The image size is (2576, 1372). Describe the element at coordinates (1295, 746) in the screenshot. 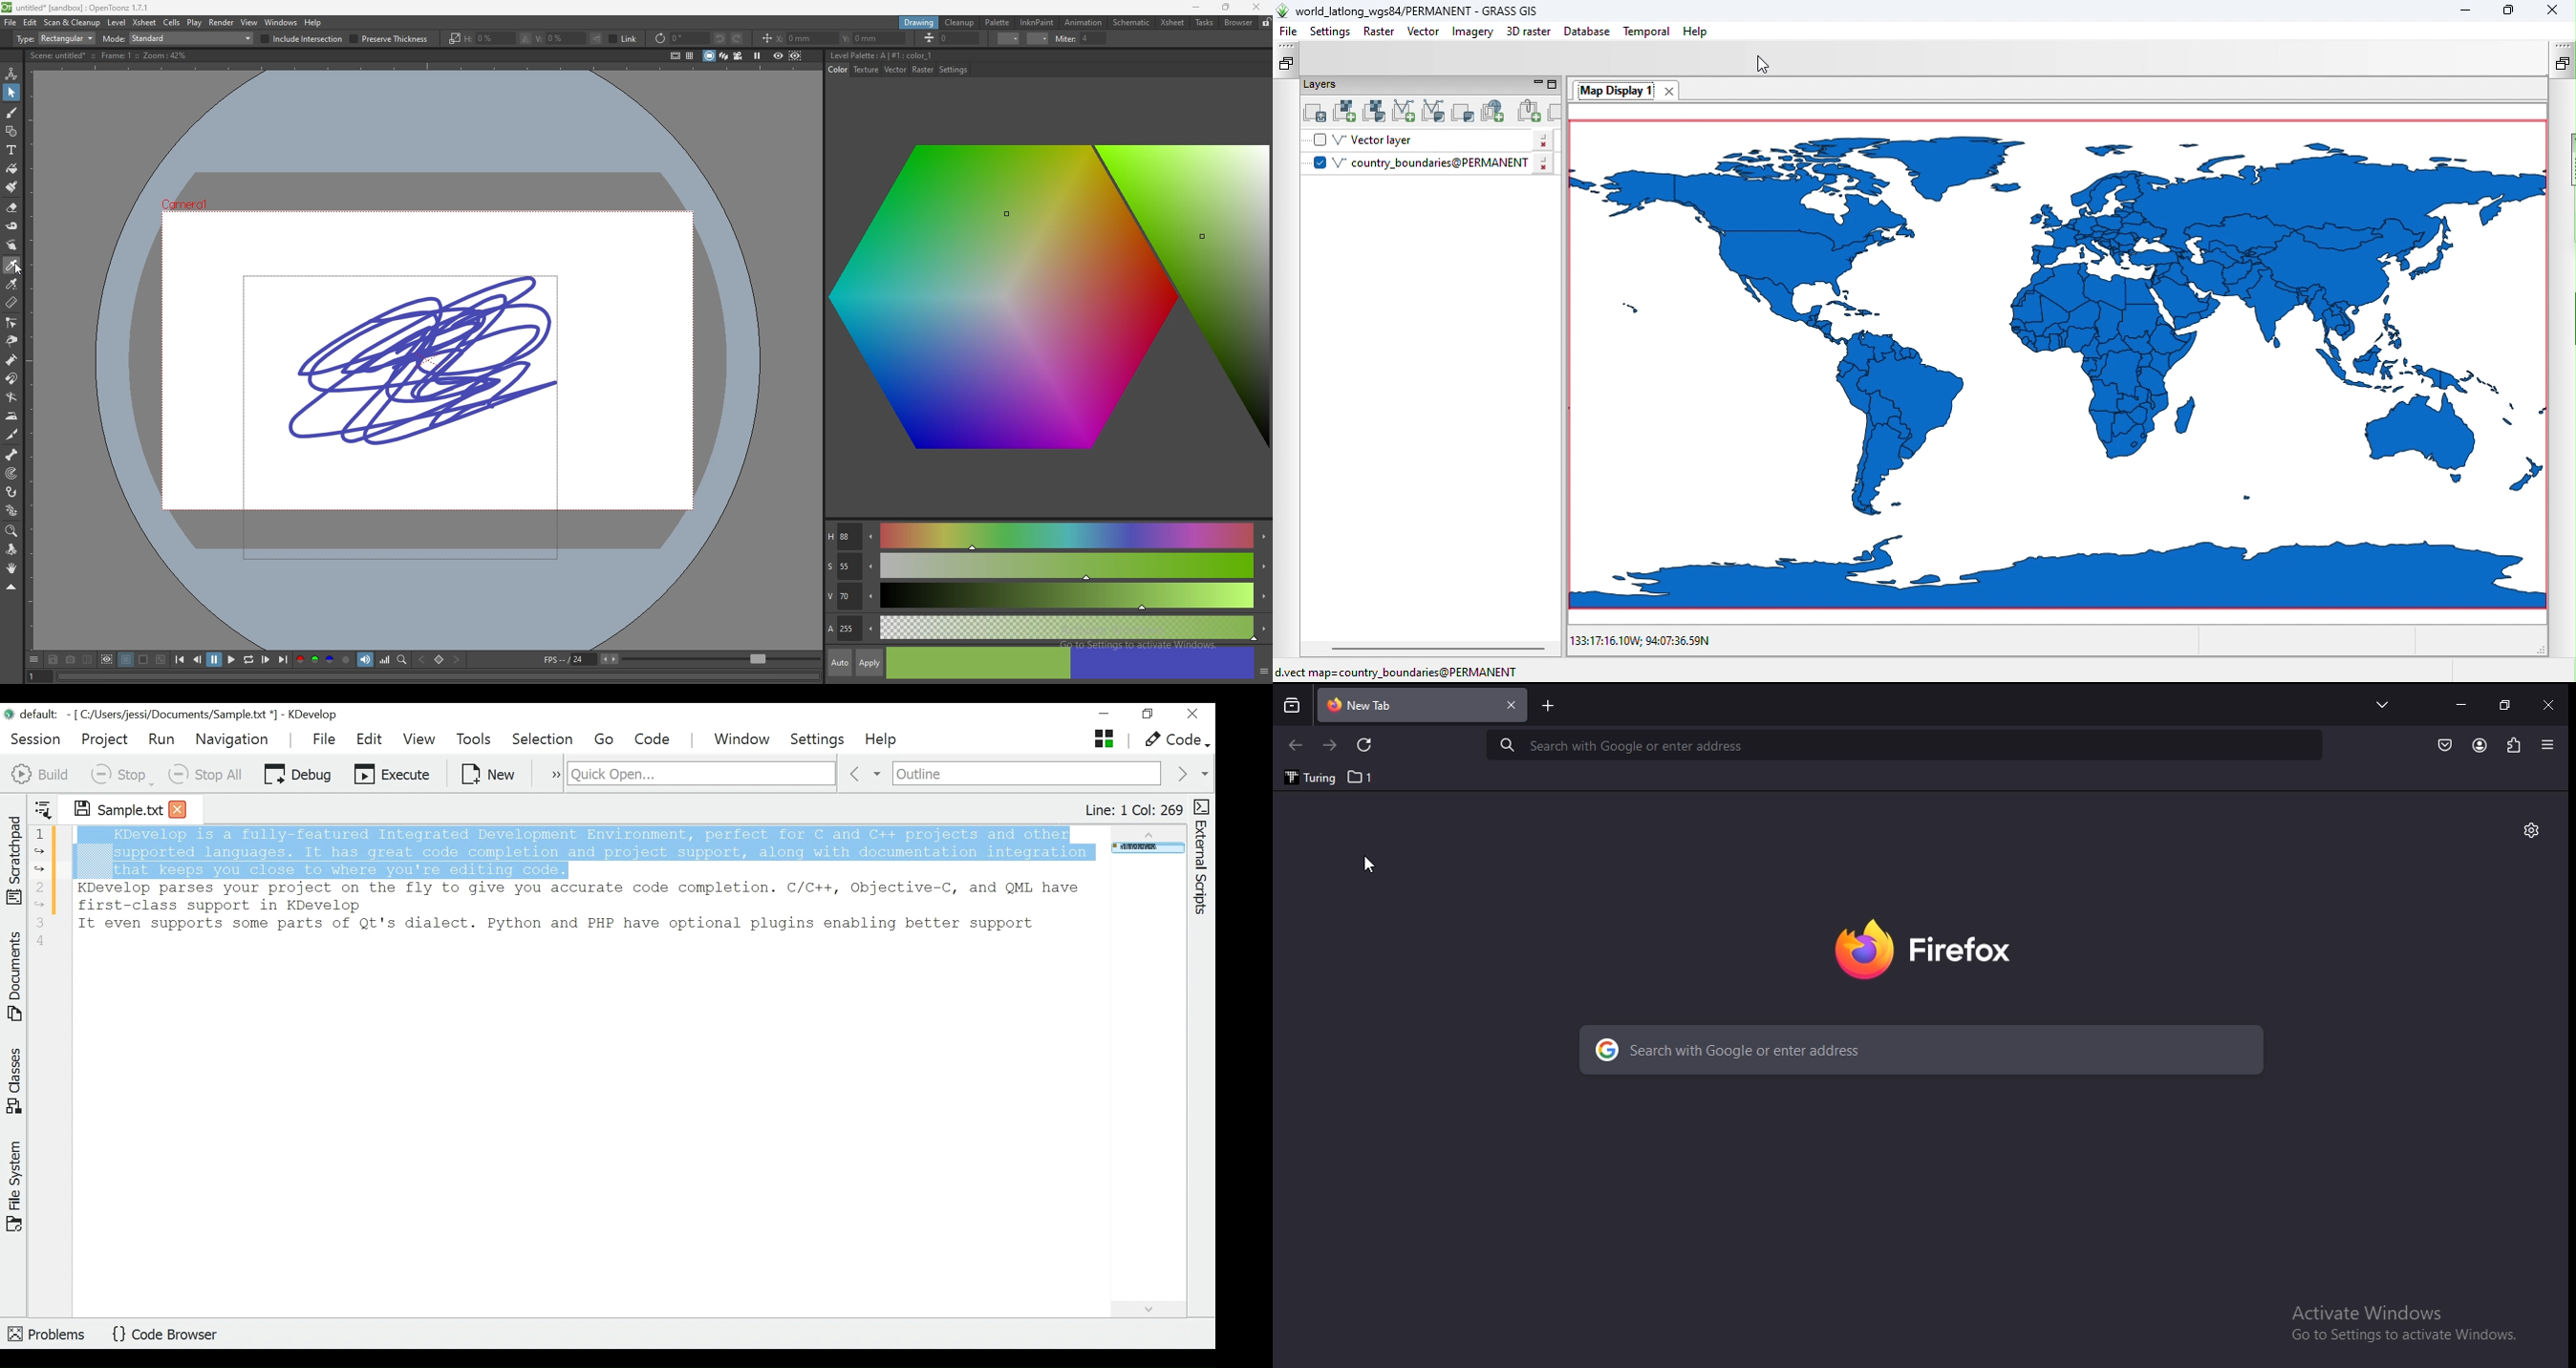

I see `click to go to previous page` at that location.